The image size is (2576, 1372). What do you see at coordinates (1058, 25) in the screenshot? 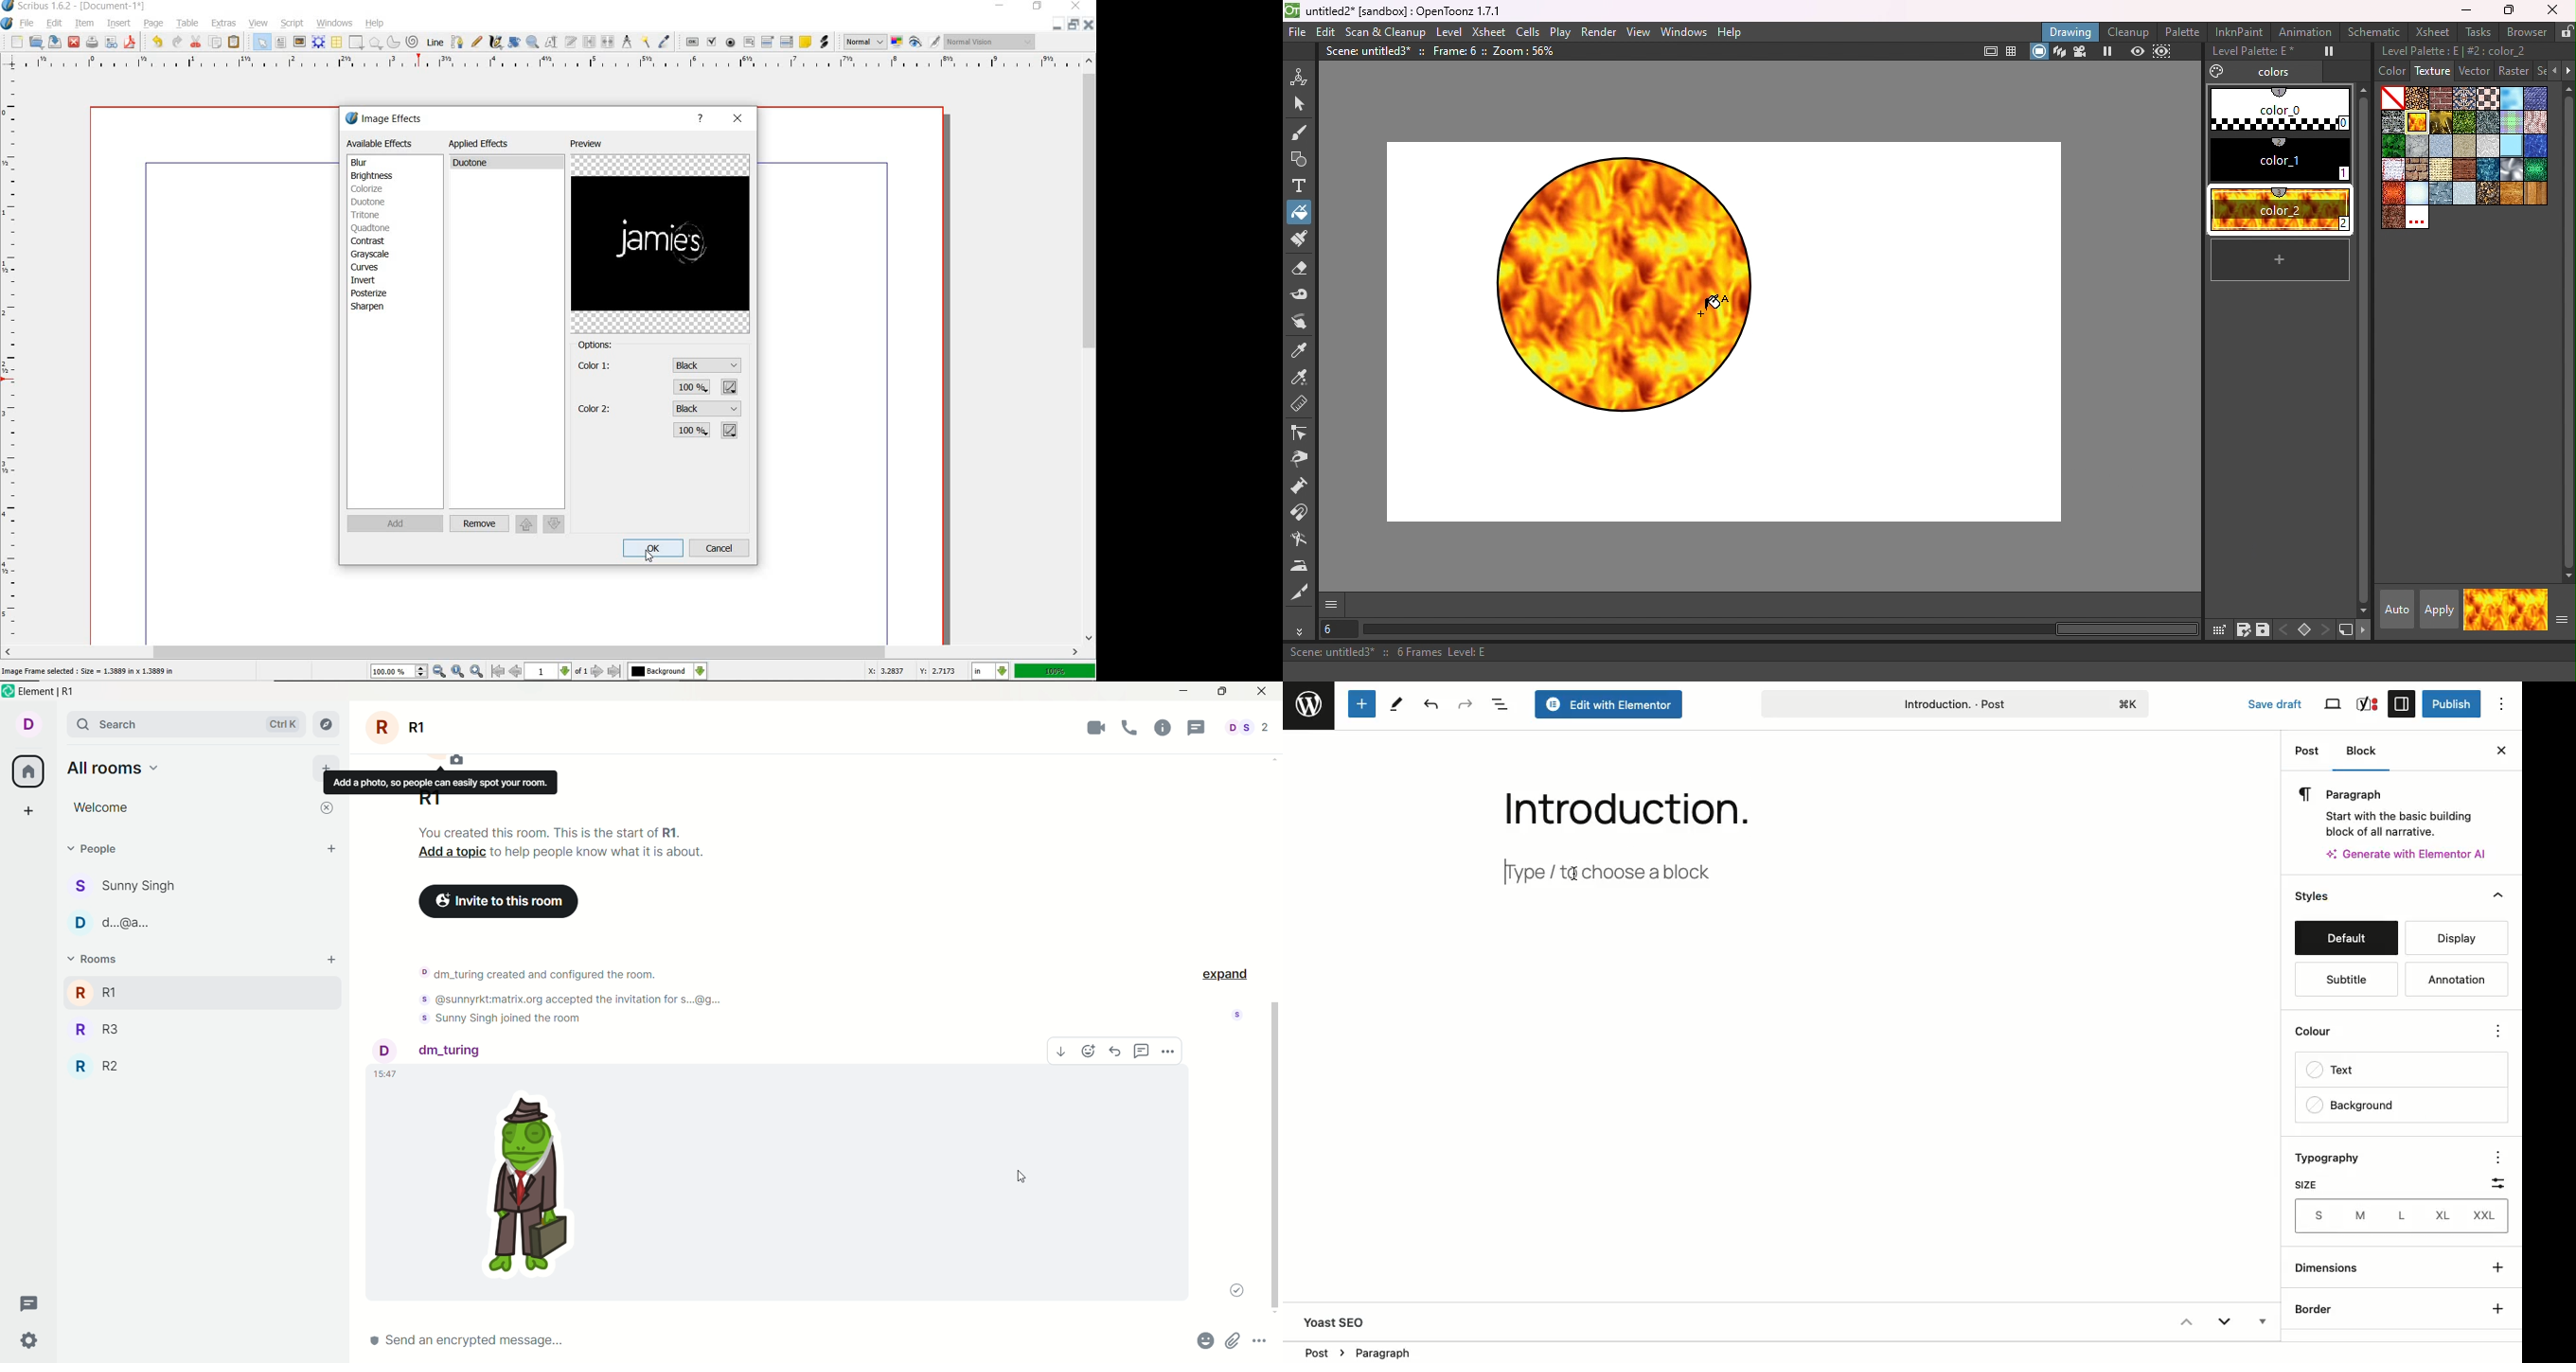
I see `MINIMIZE` at bounding box center [1058, 25].